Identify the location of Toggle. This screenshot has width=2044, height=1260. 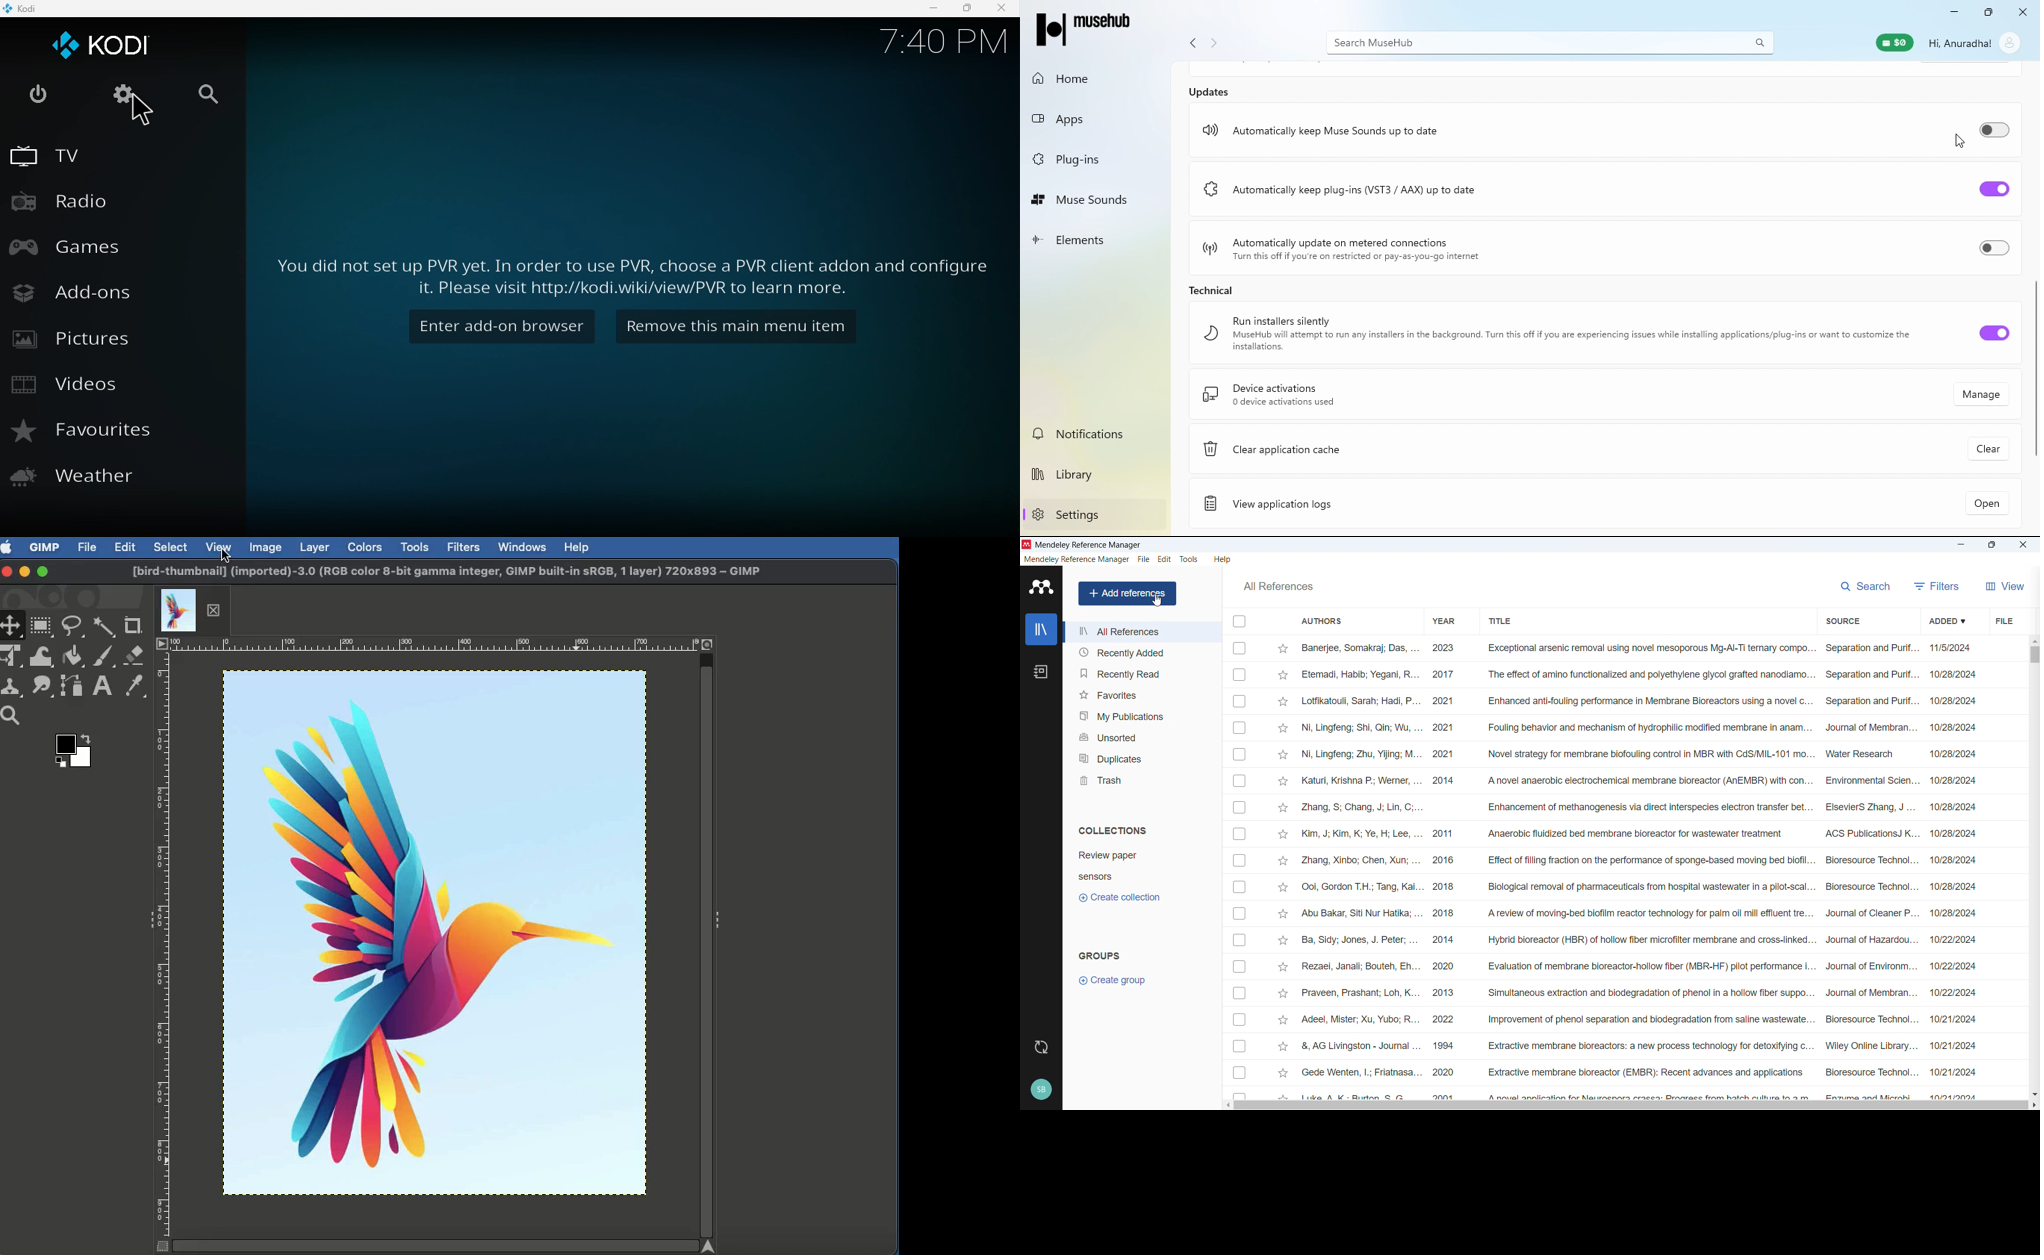
(1992, 133).